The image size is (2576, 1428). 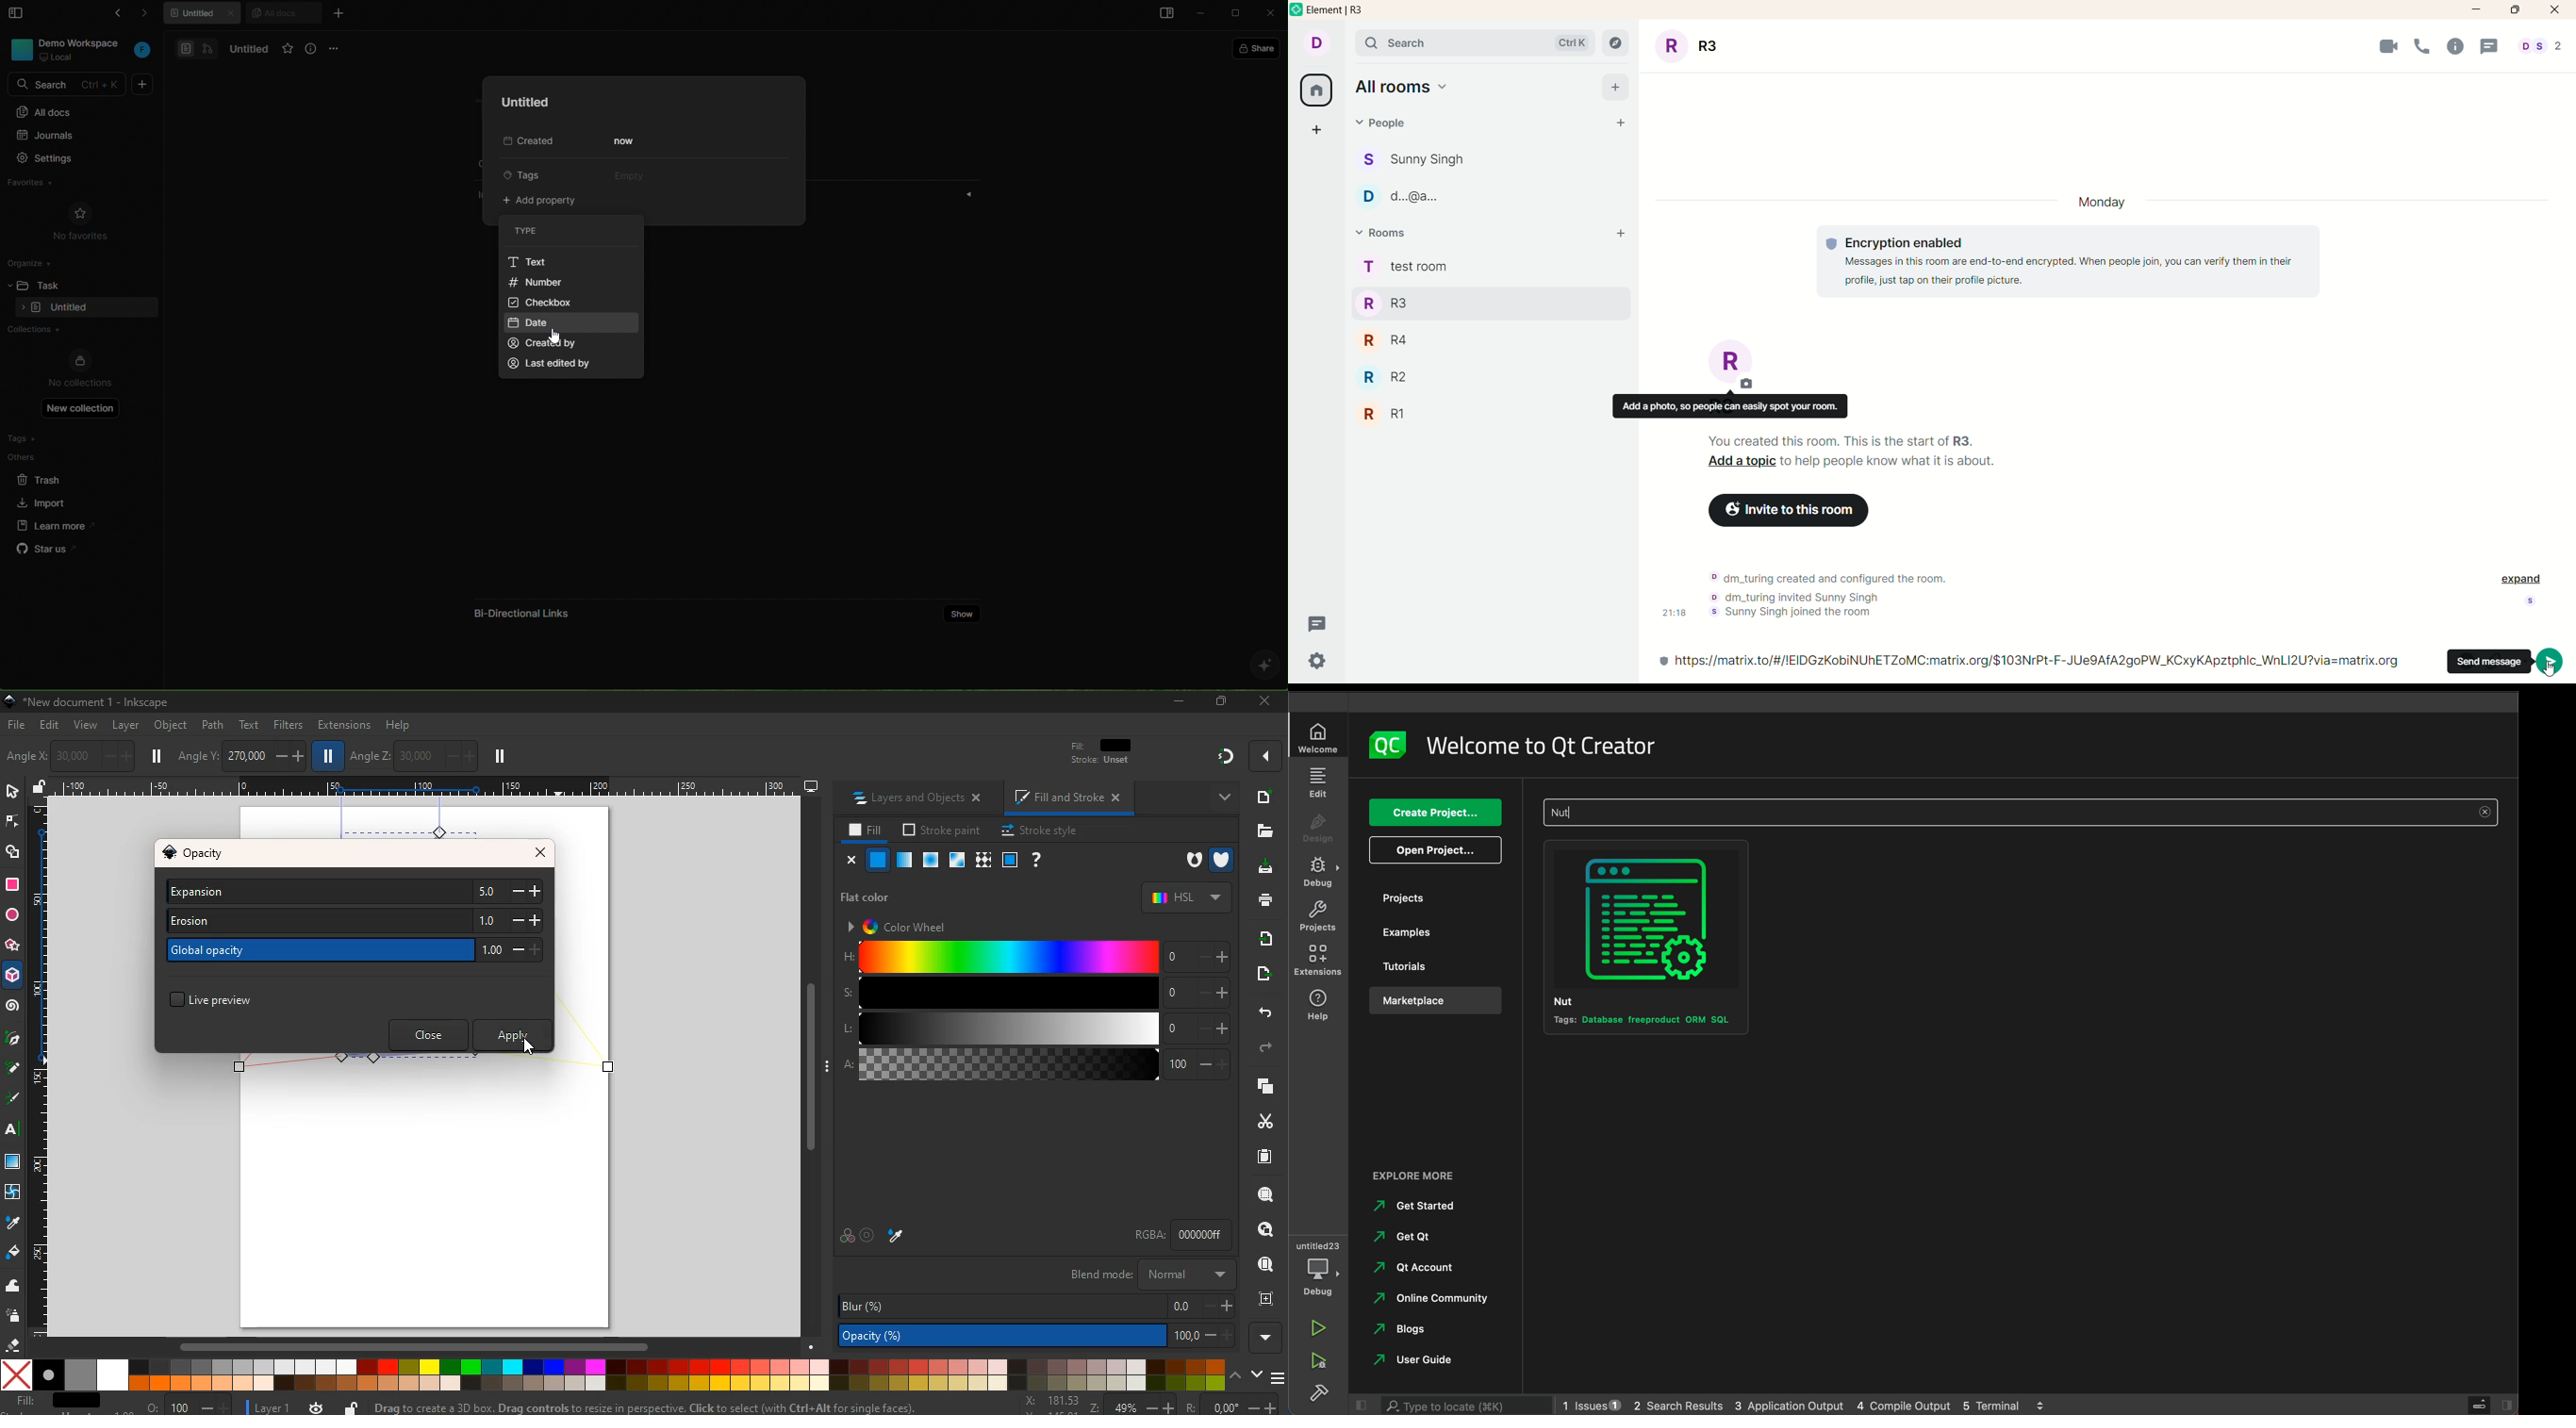 What do you see at coordinates (1322, 662) in the screenshot?
I see `settings` at bounding box center [1322, 662].